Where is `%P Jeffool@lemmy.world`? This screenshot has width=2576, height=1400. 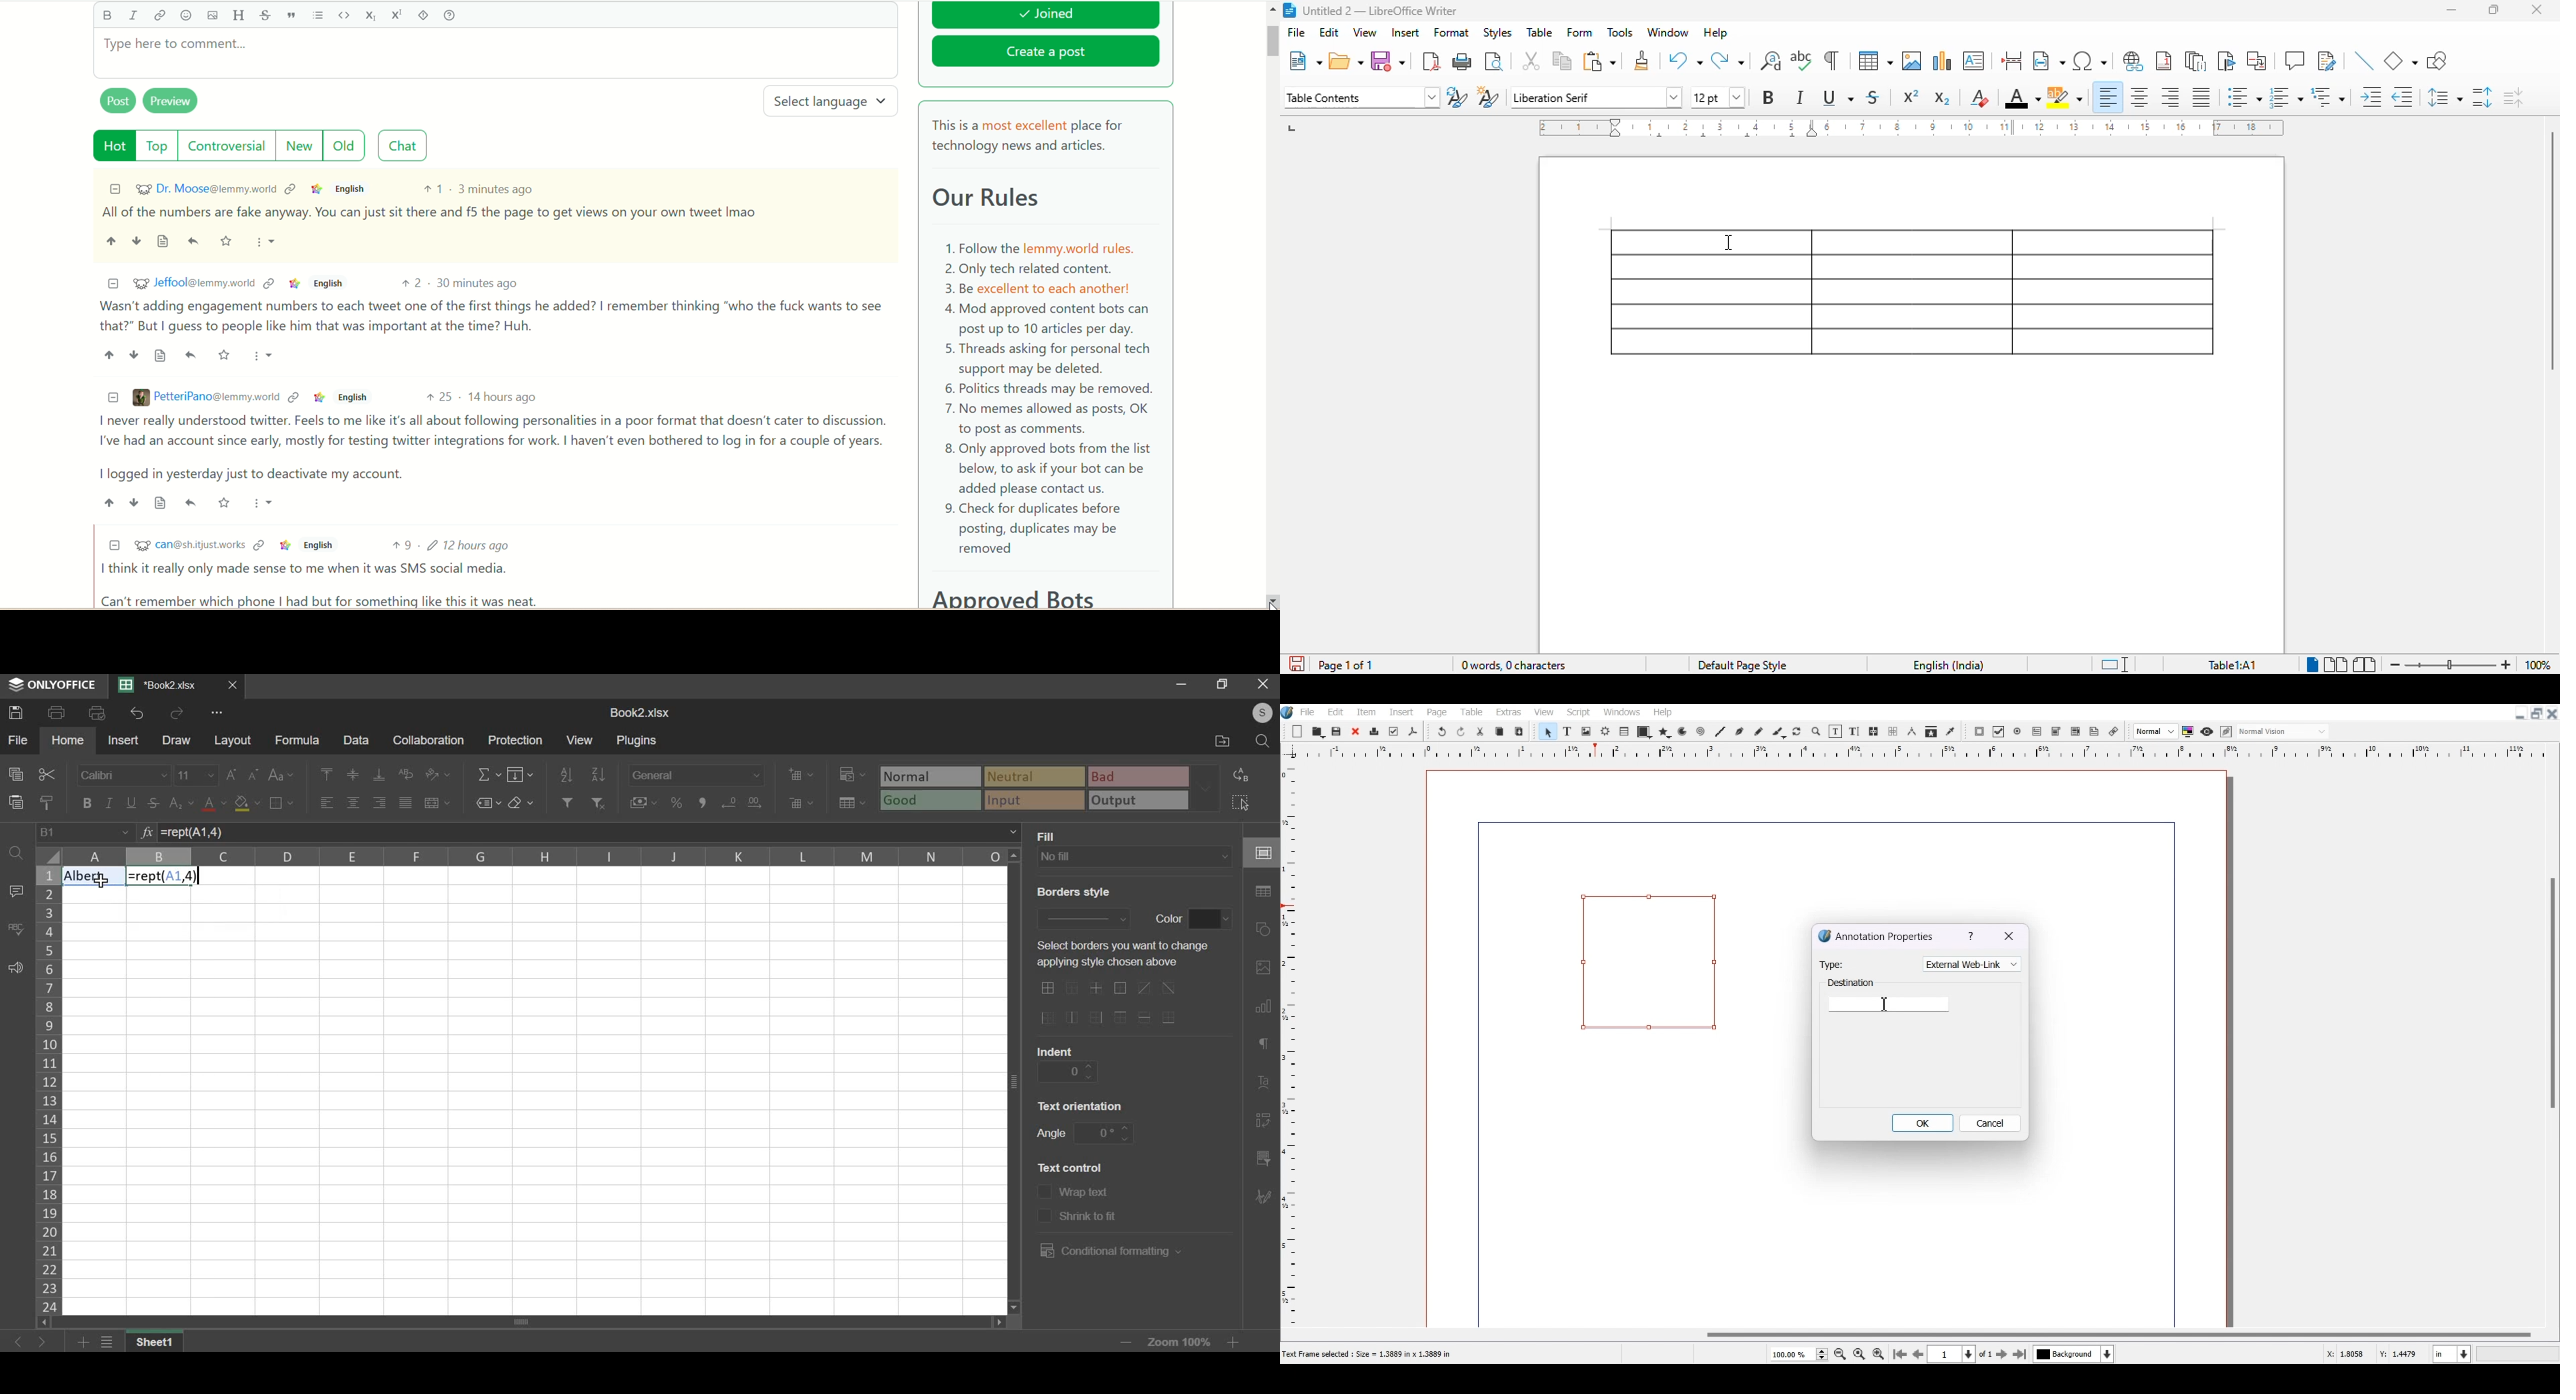 %P Jeffool@lemmy.world is located at coordinates (193, 283).